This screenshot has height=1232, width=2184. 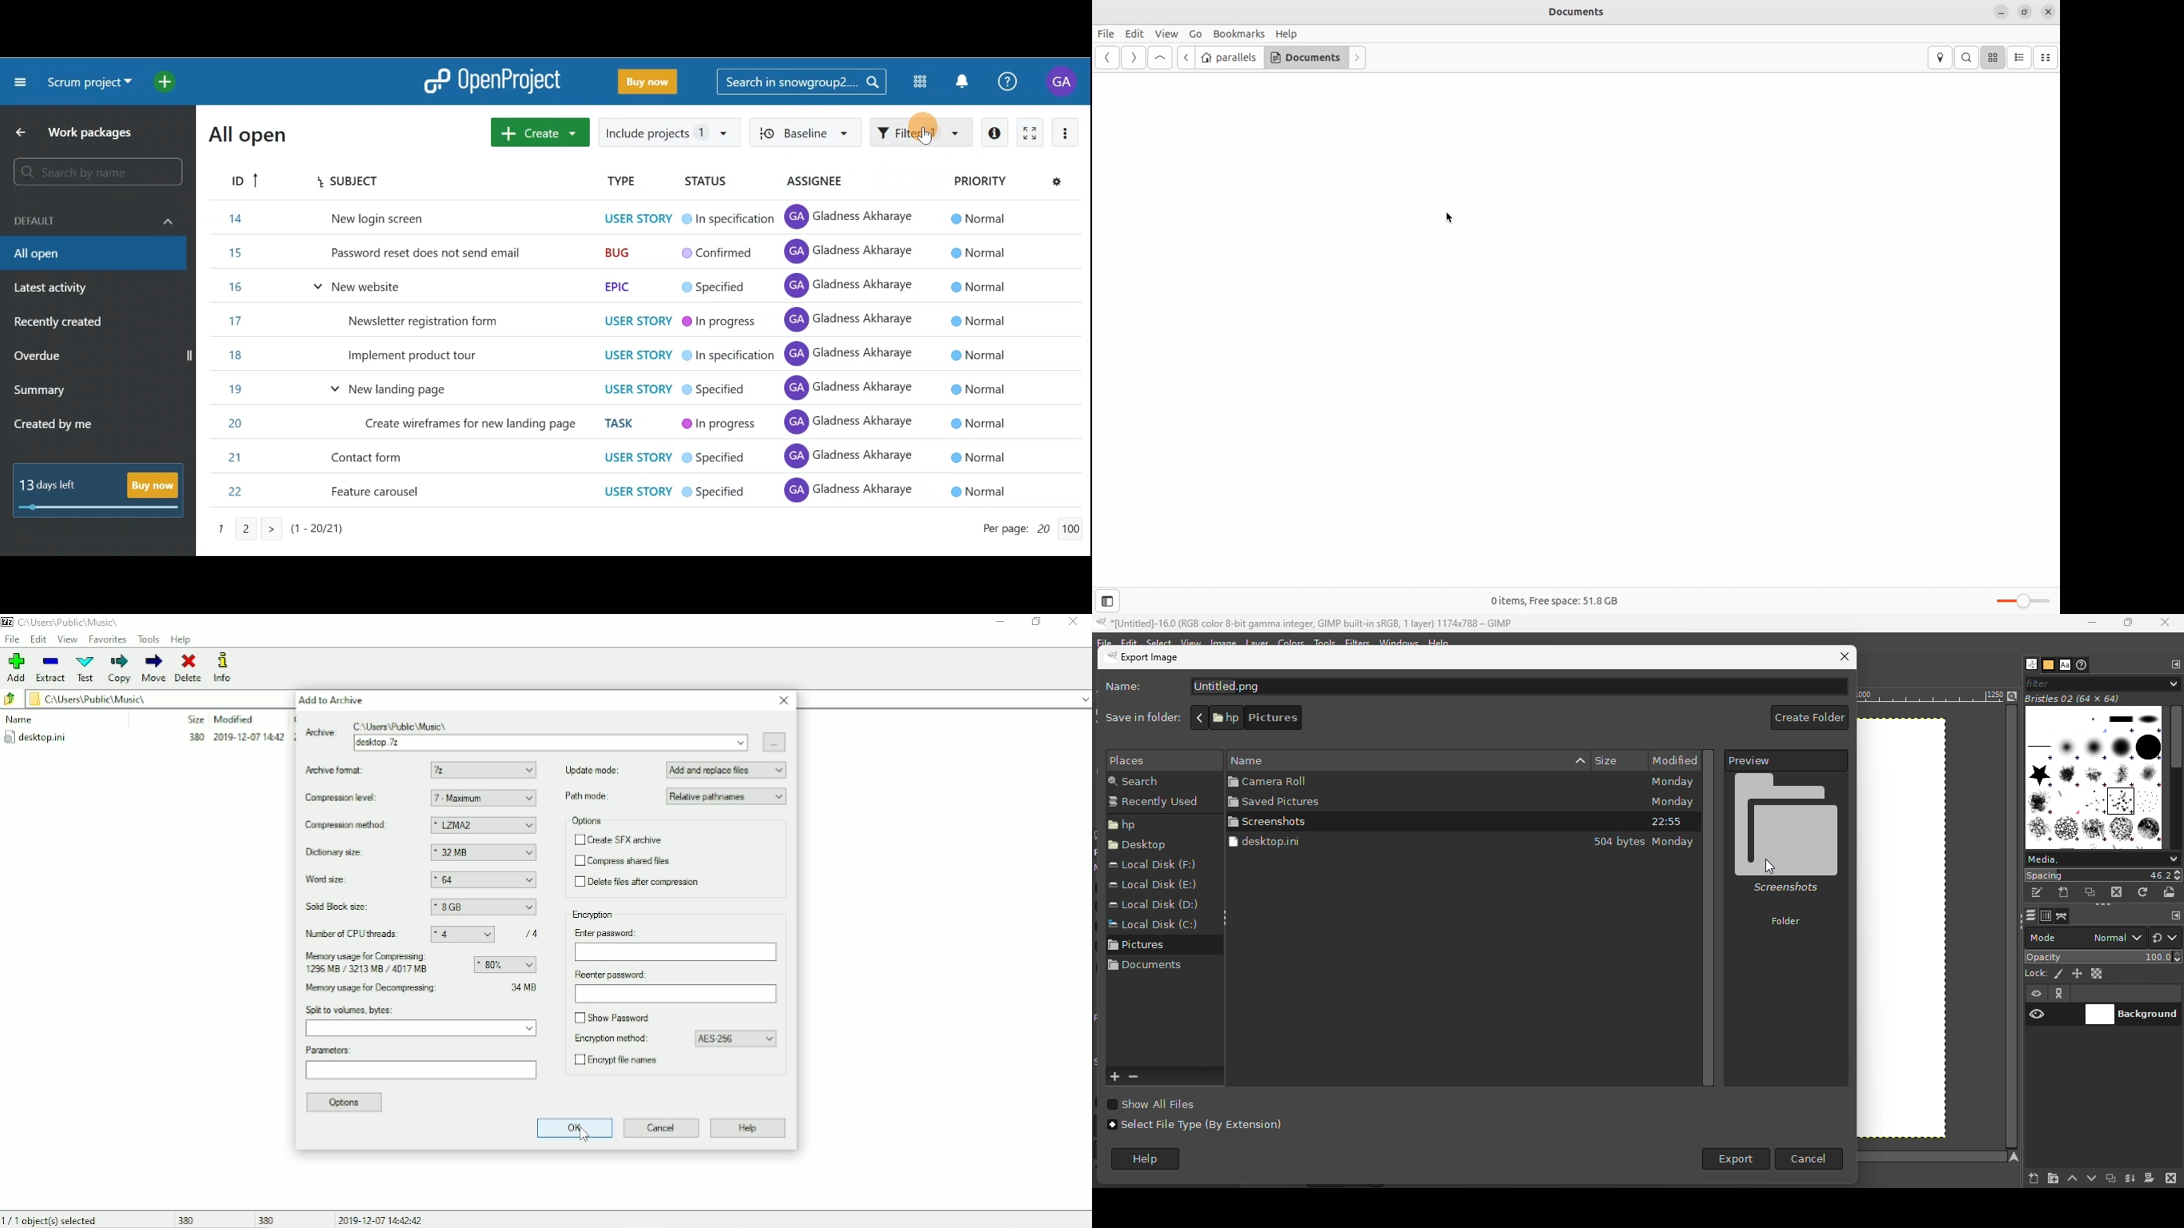 What do you see at coordinates (86, 669) in the screenshot?
I see `Test` at bounding box center [86, 669].